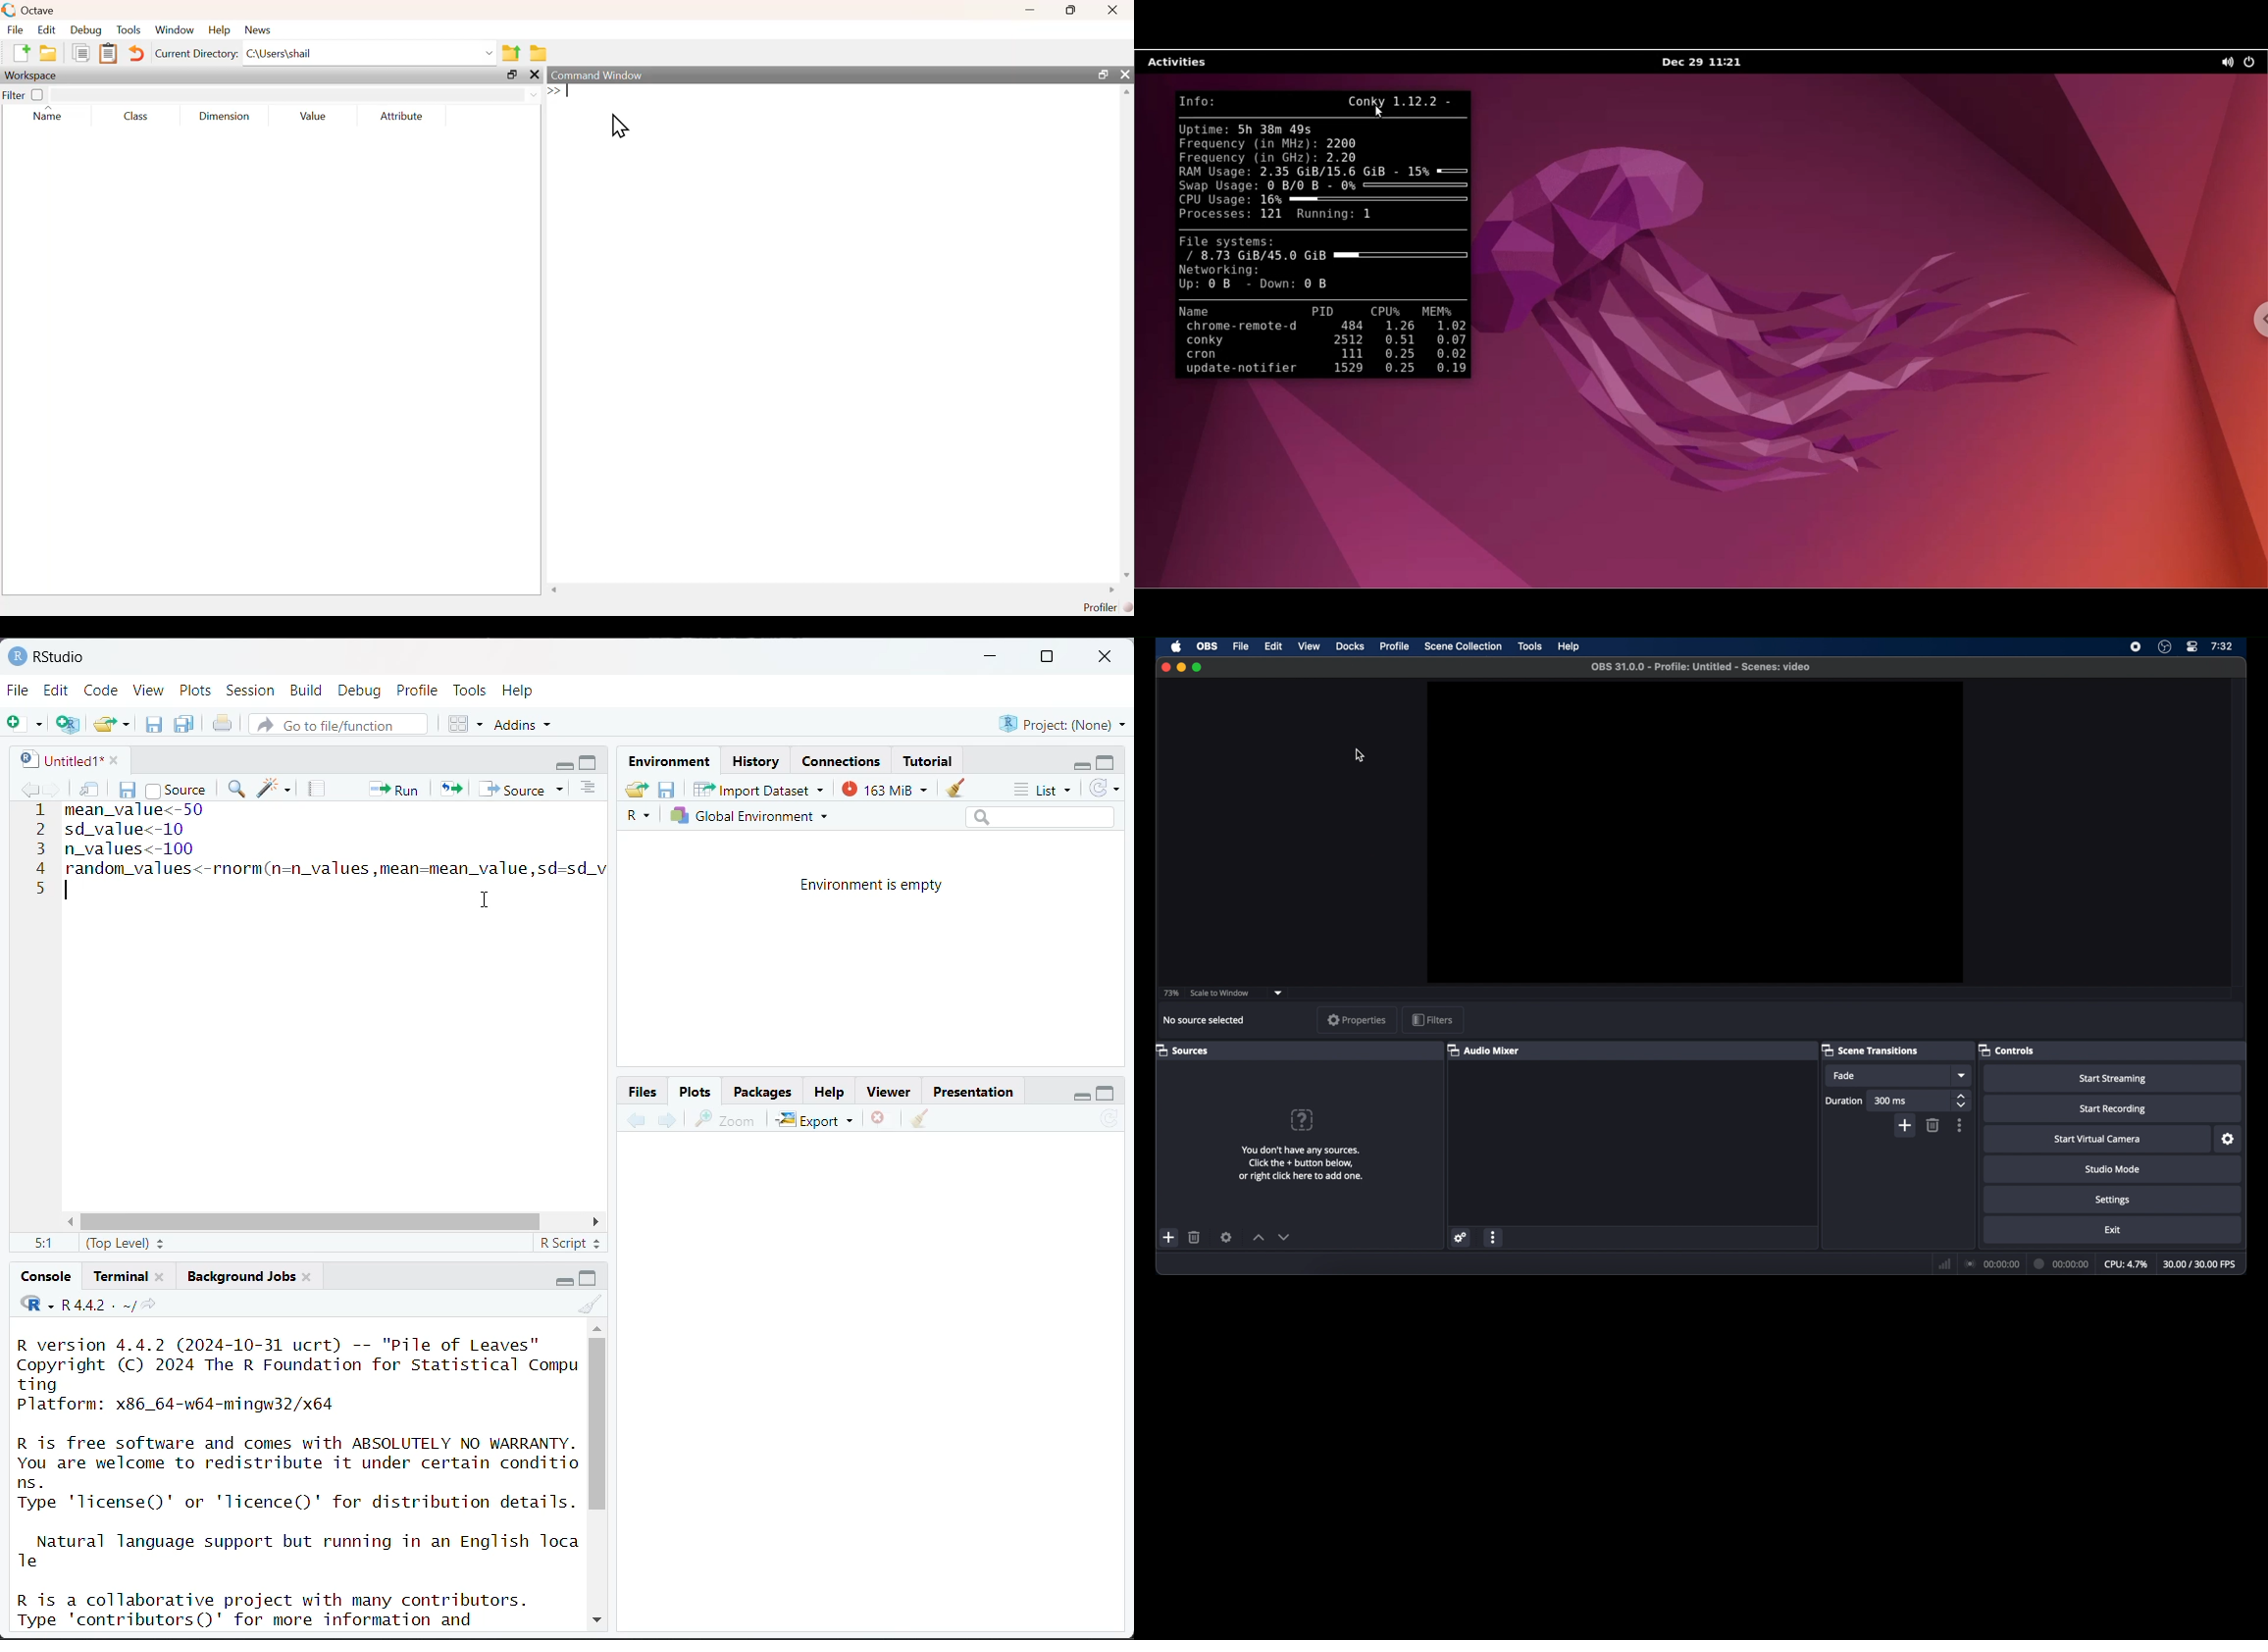 Image resolution: width=2268 pixels, height=1652 pixels. What do you see at coordinates (68, 894) in the screenshot?
I see `text cursor` at bounding box center [68, 894].